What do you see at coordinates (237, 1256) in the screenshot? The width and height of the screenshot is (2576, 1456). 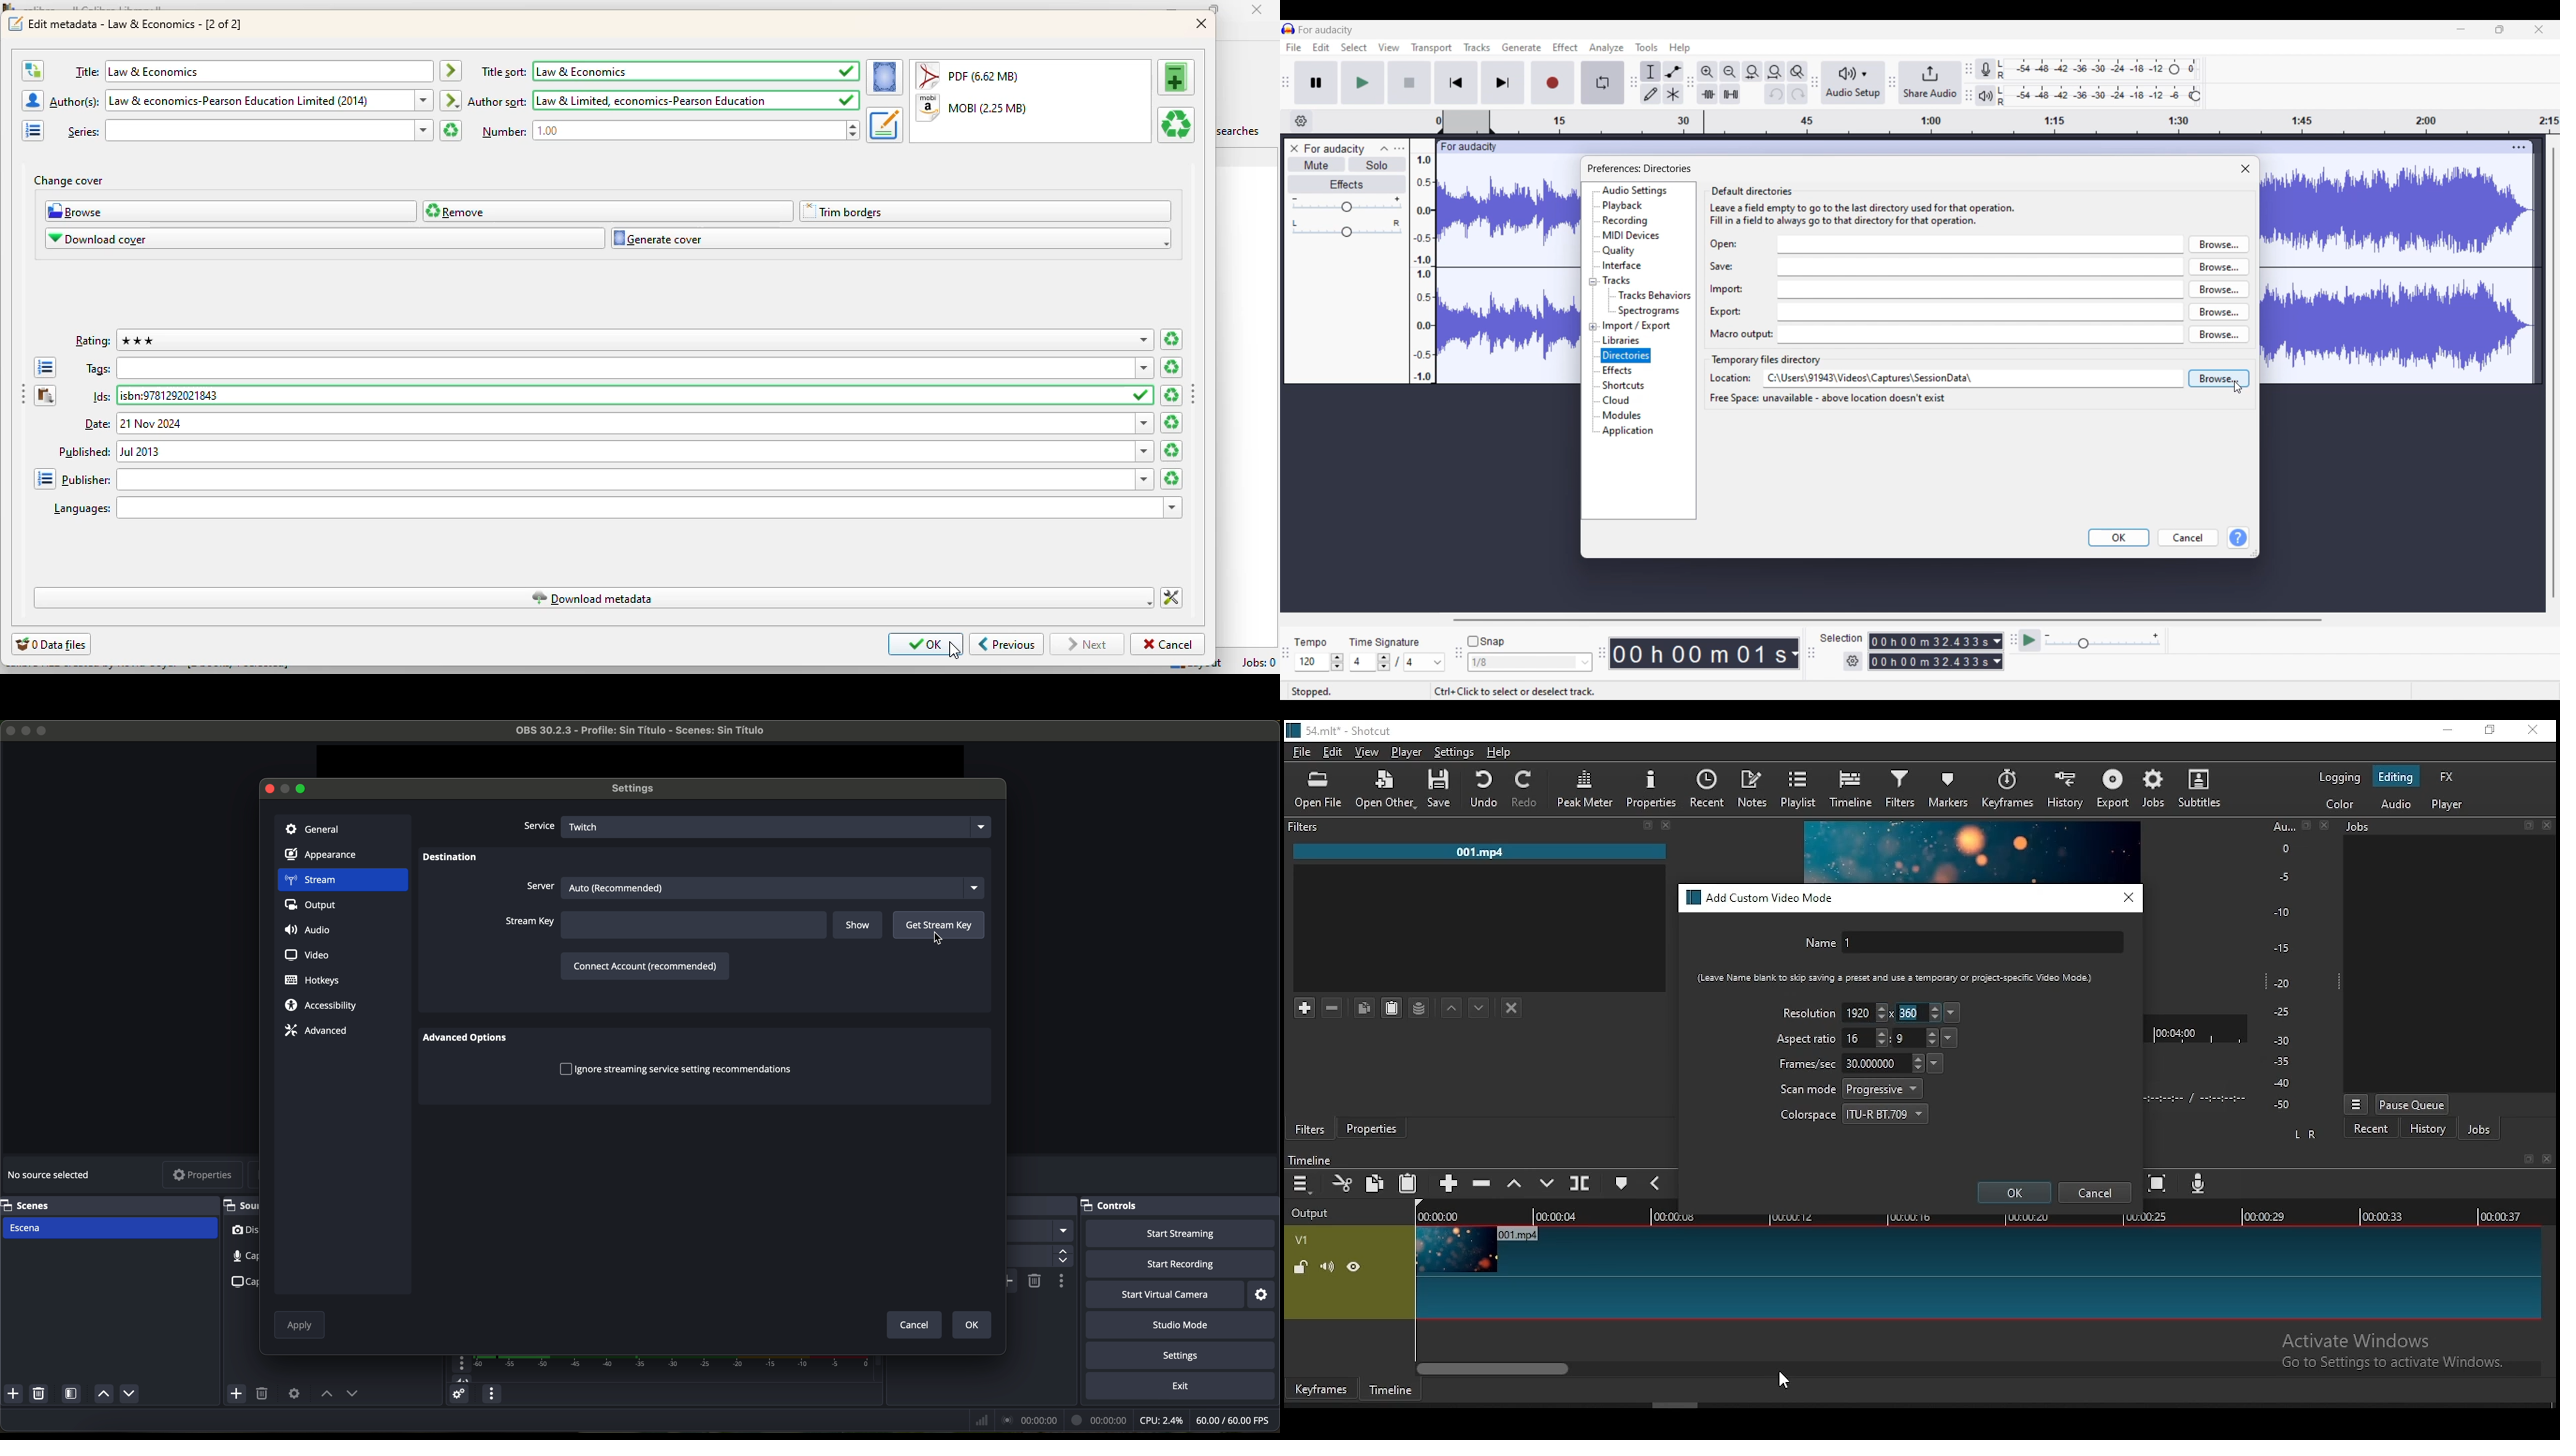 I see `audio input capture` at bounding box center [237, 1256].